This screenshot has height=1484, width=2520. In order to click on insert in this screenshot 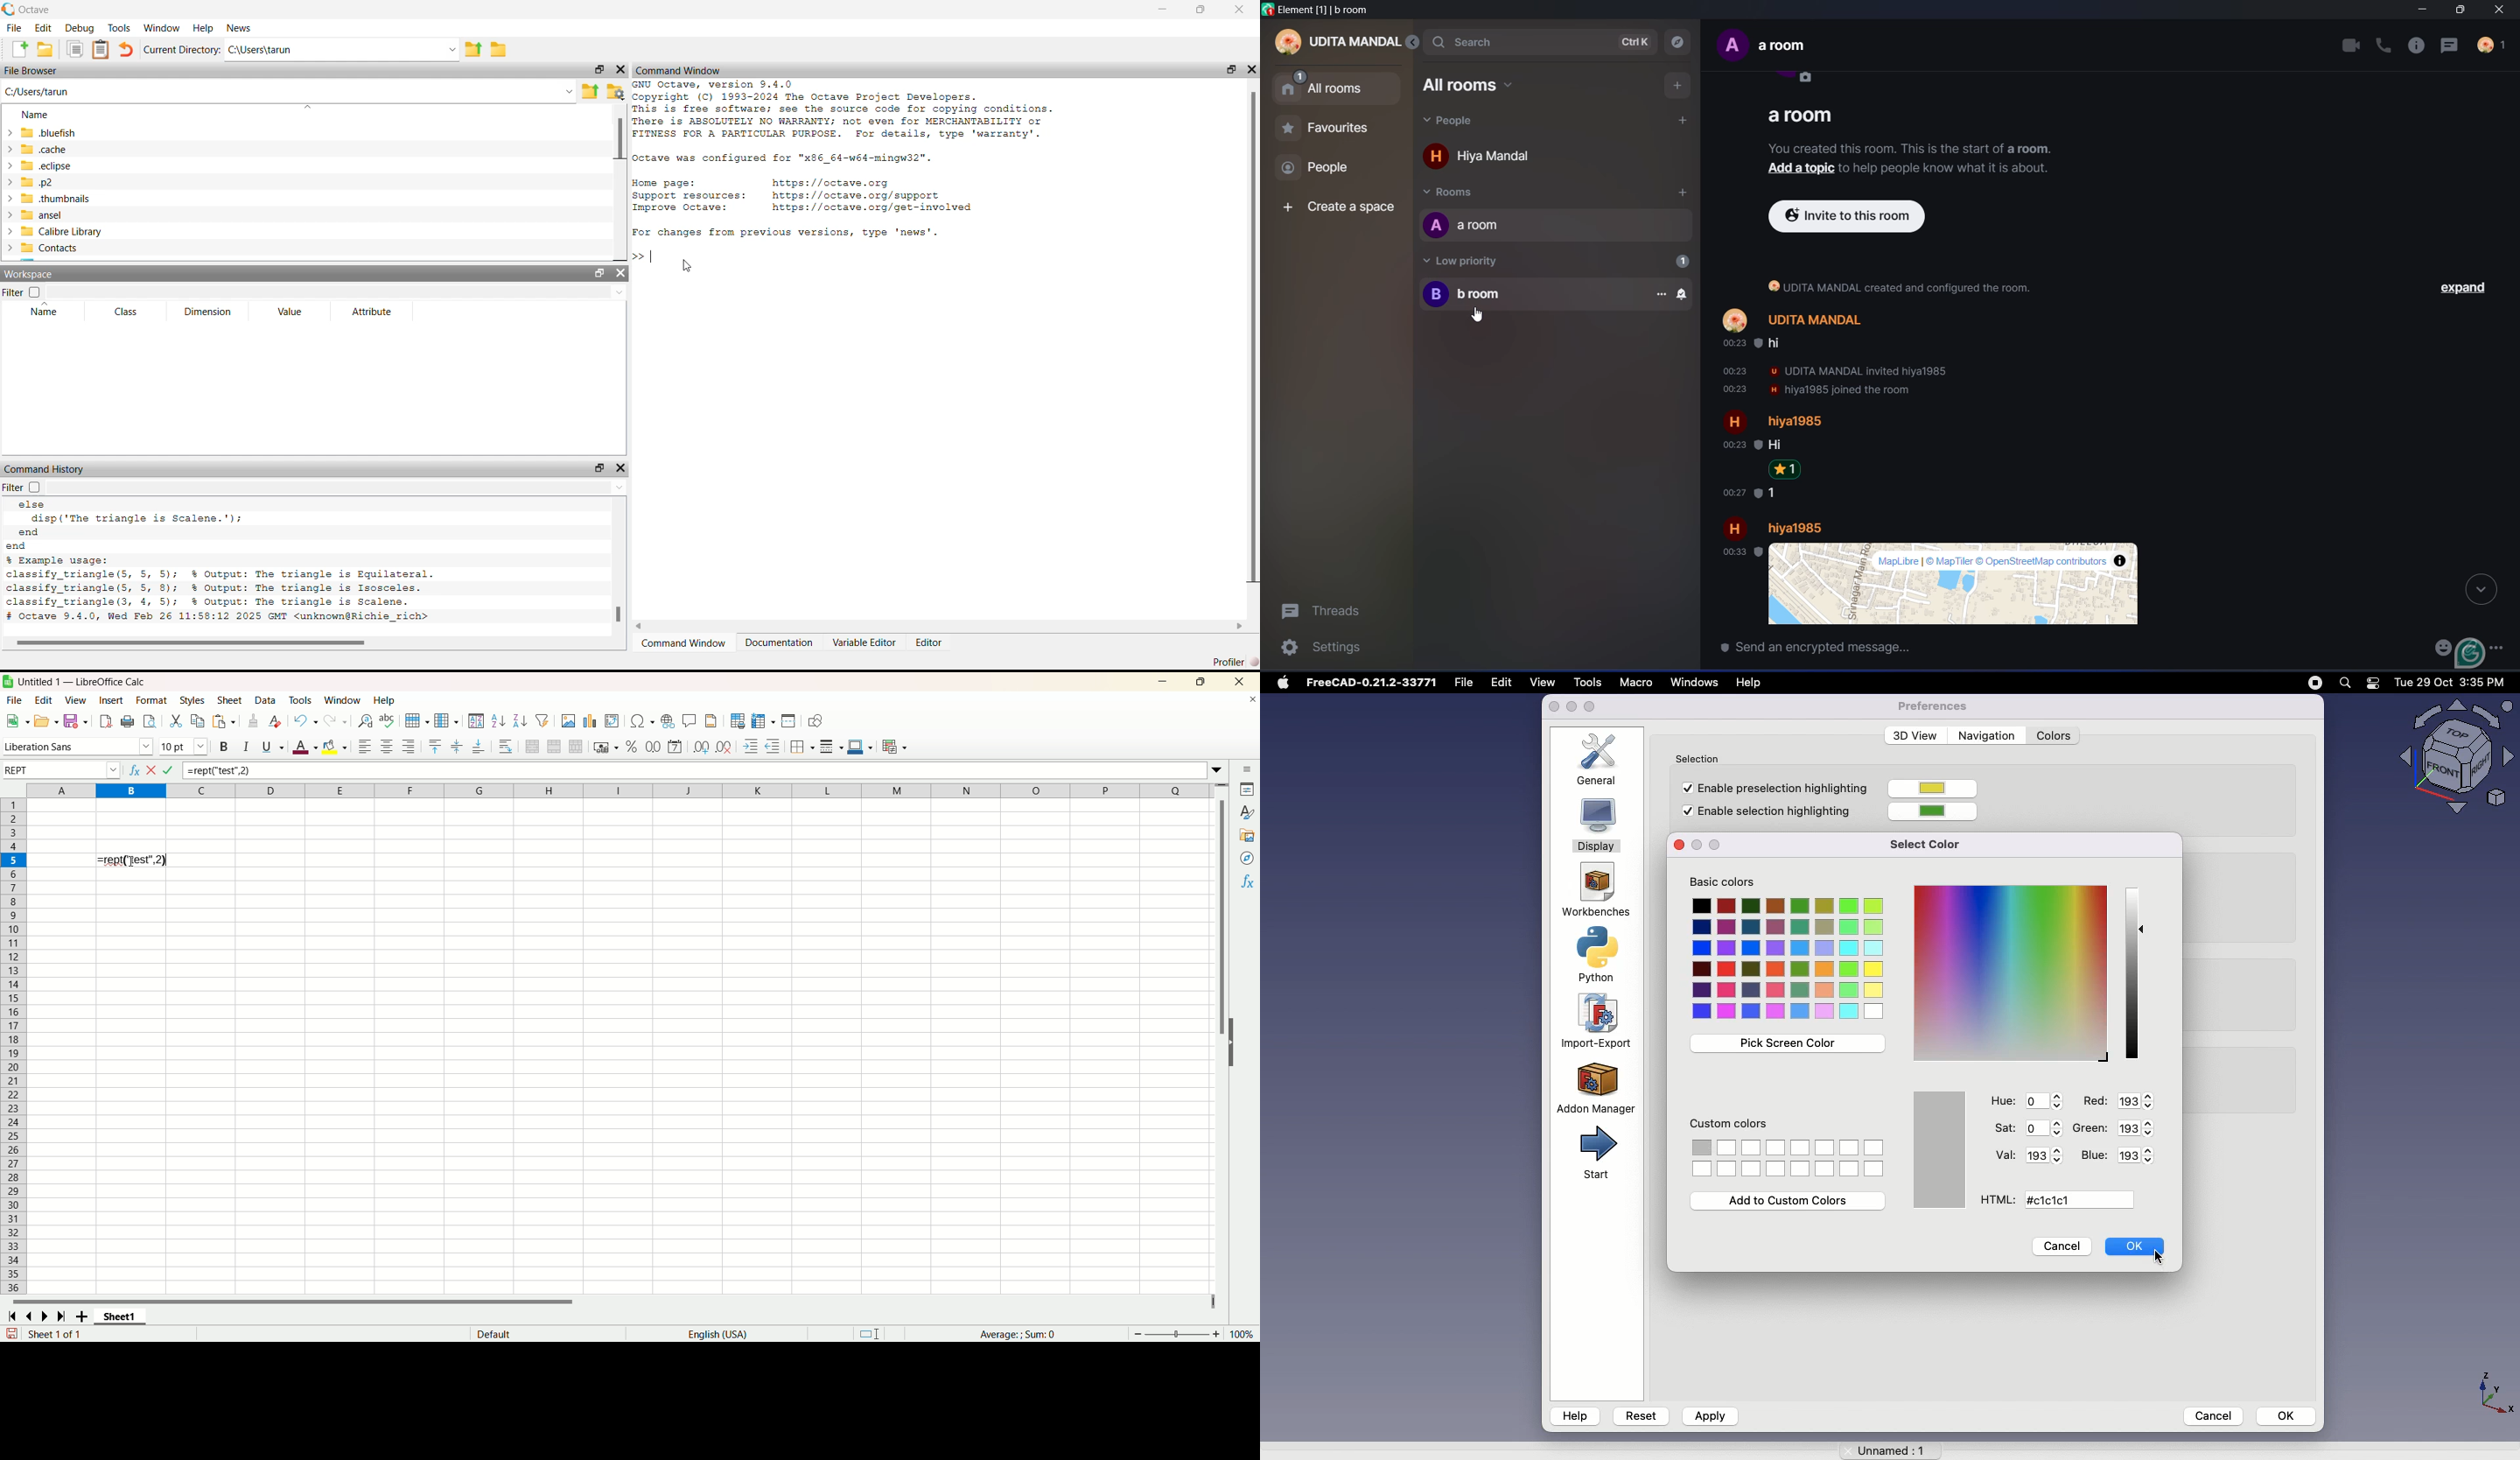, I will do `click(112, 700)`.